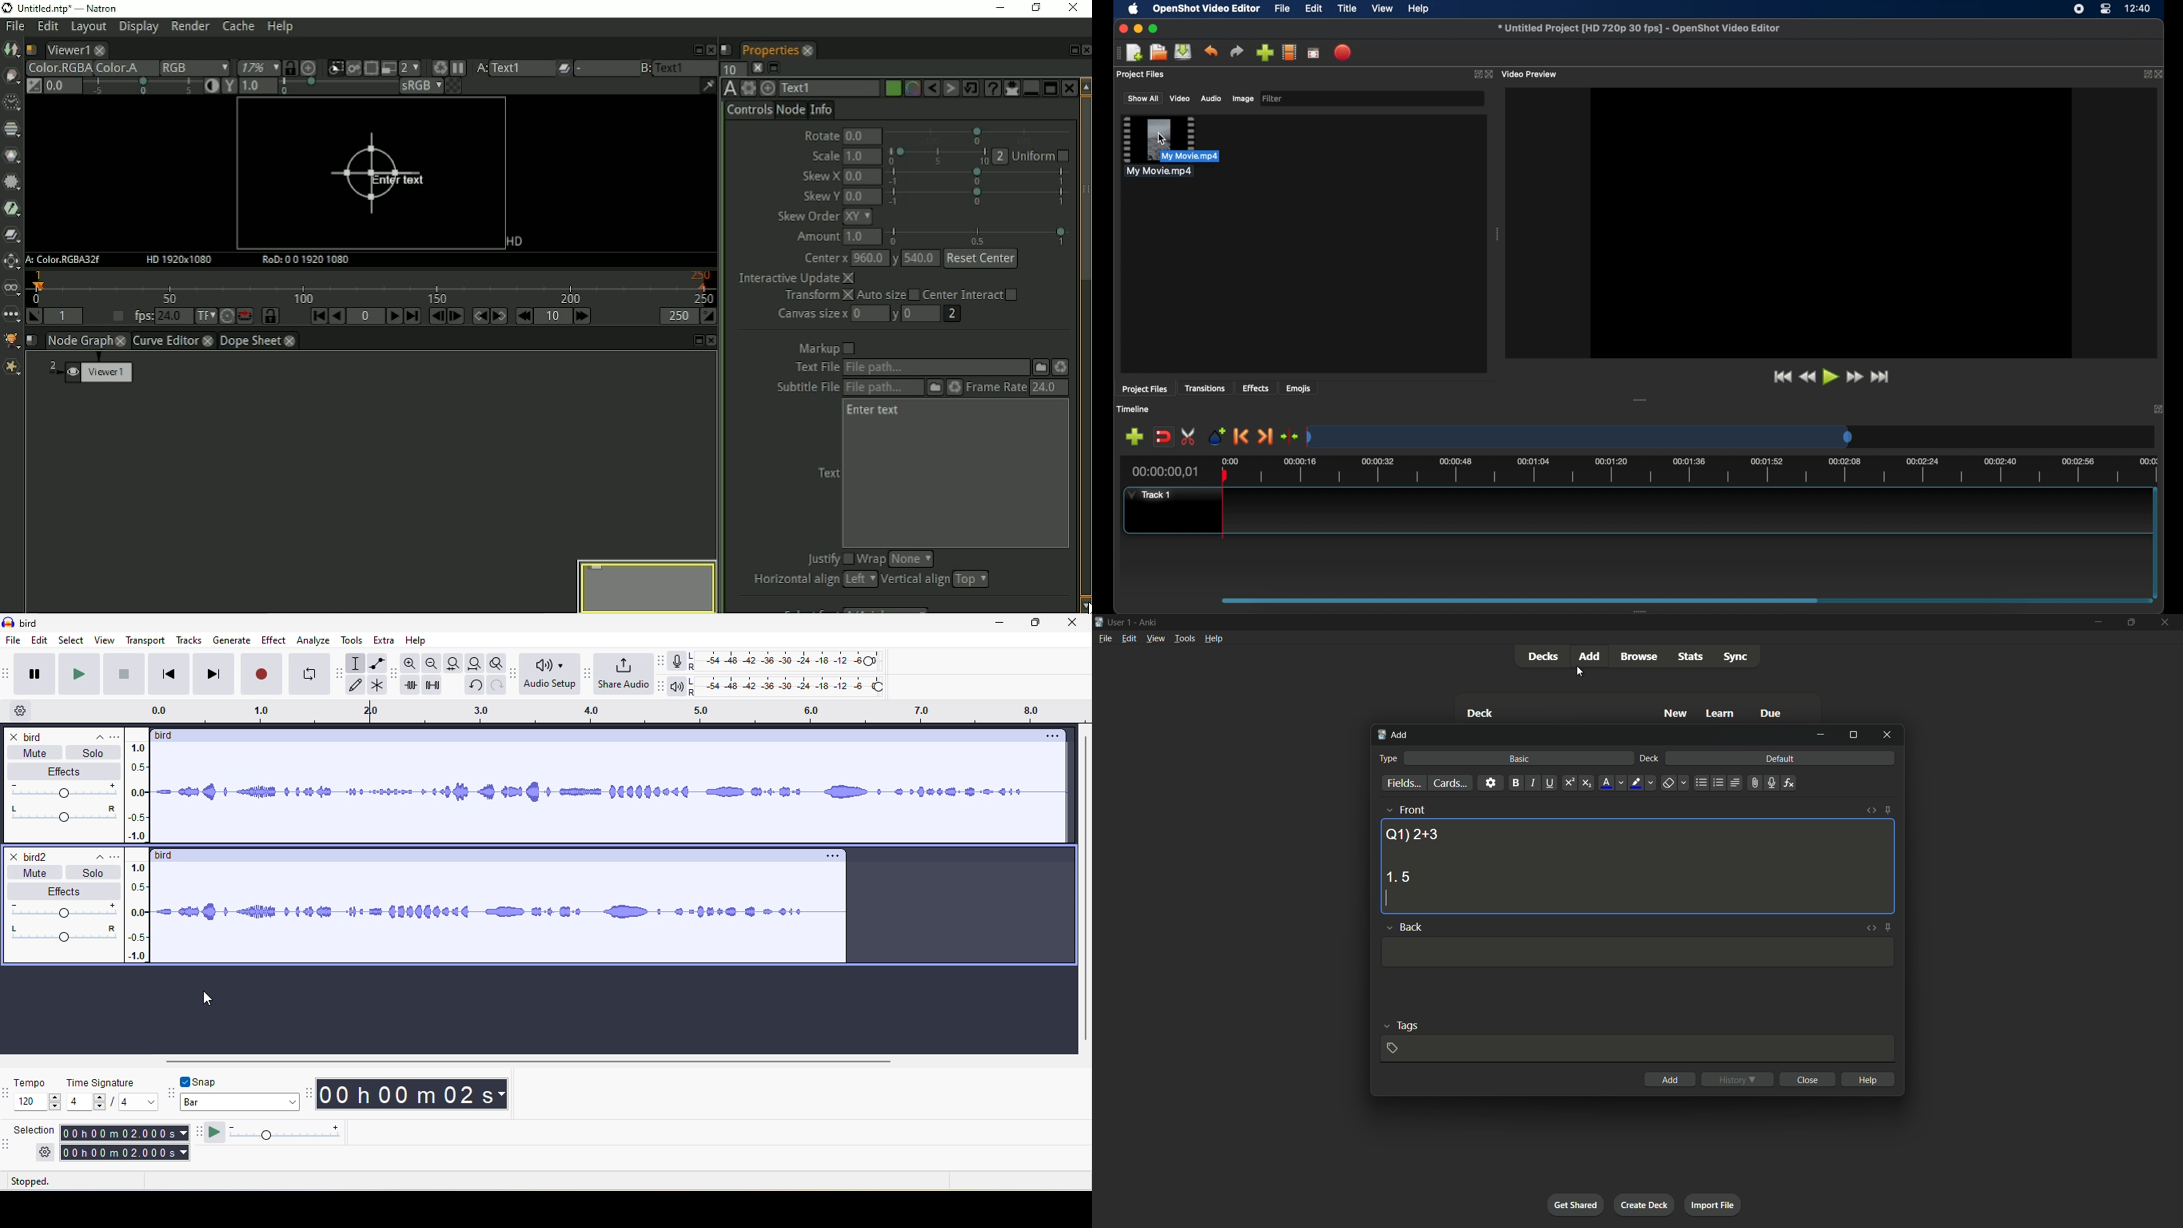 The height and width of the screenshot is (1232, 2184). What do you see at coordinates (1587, 783) in the screenshot?
I see `subscript` at bounding box center [1587, 783].